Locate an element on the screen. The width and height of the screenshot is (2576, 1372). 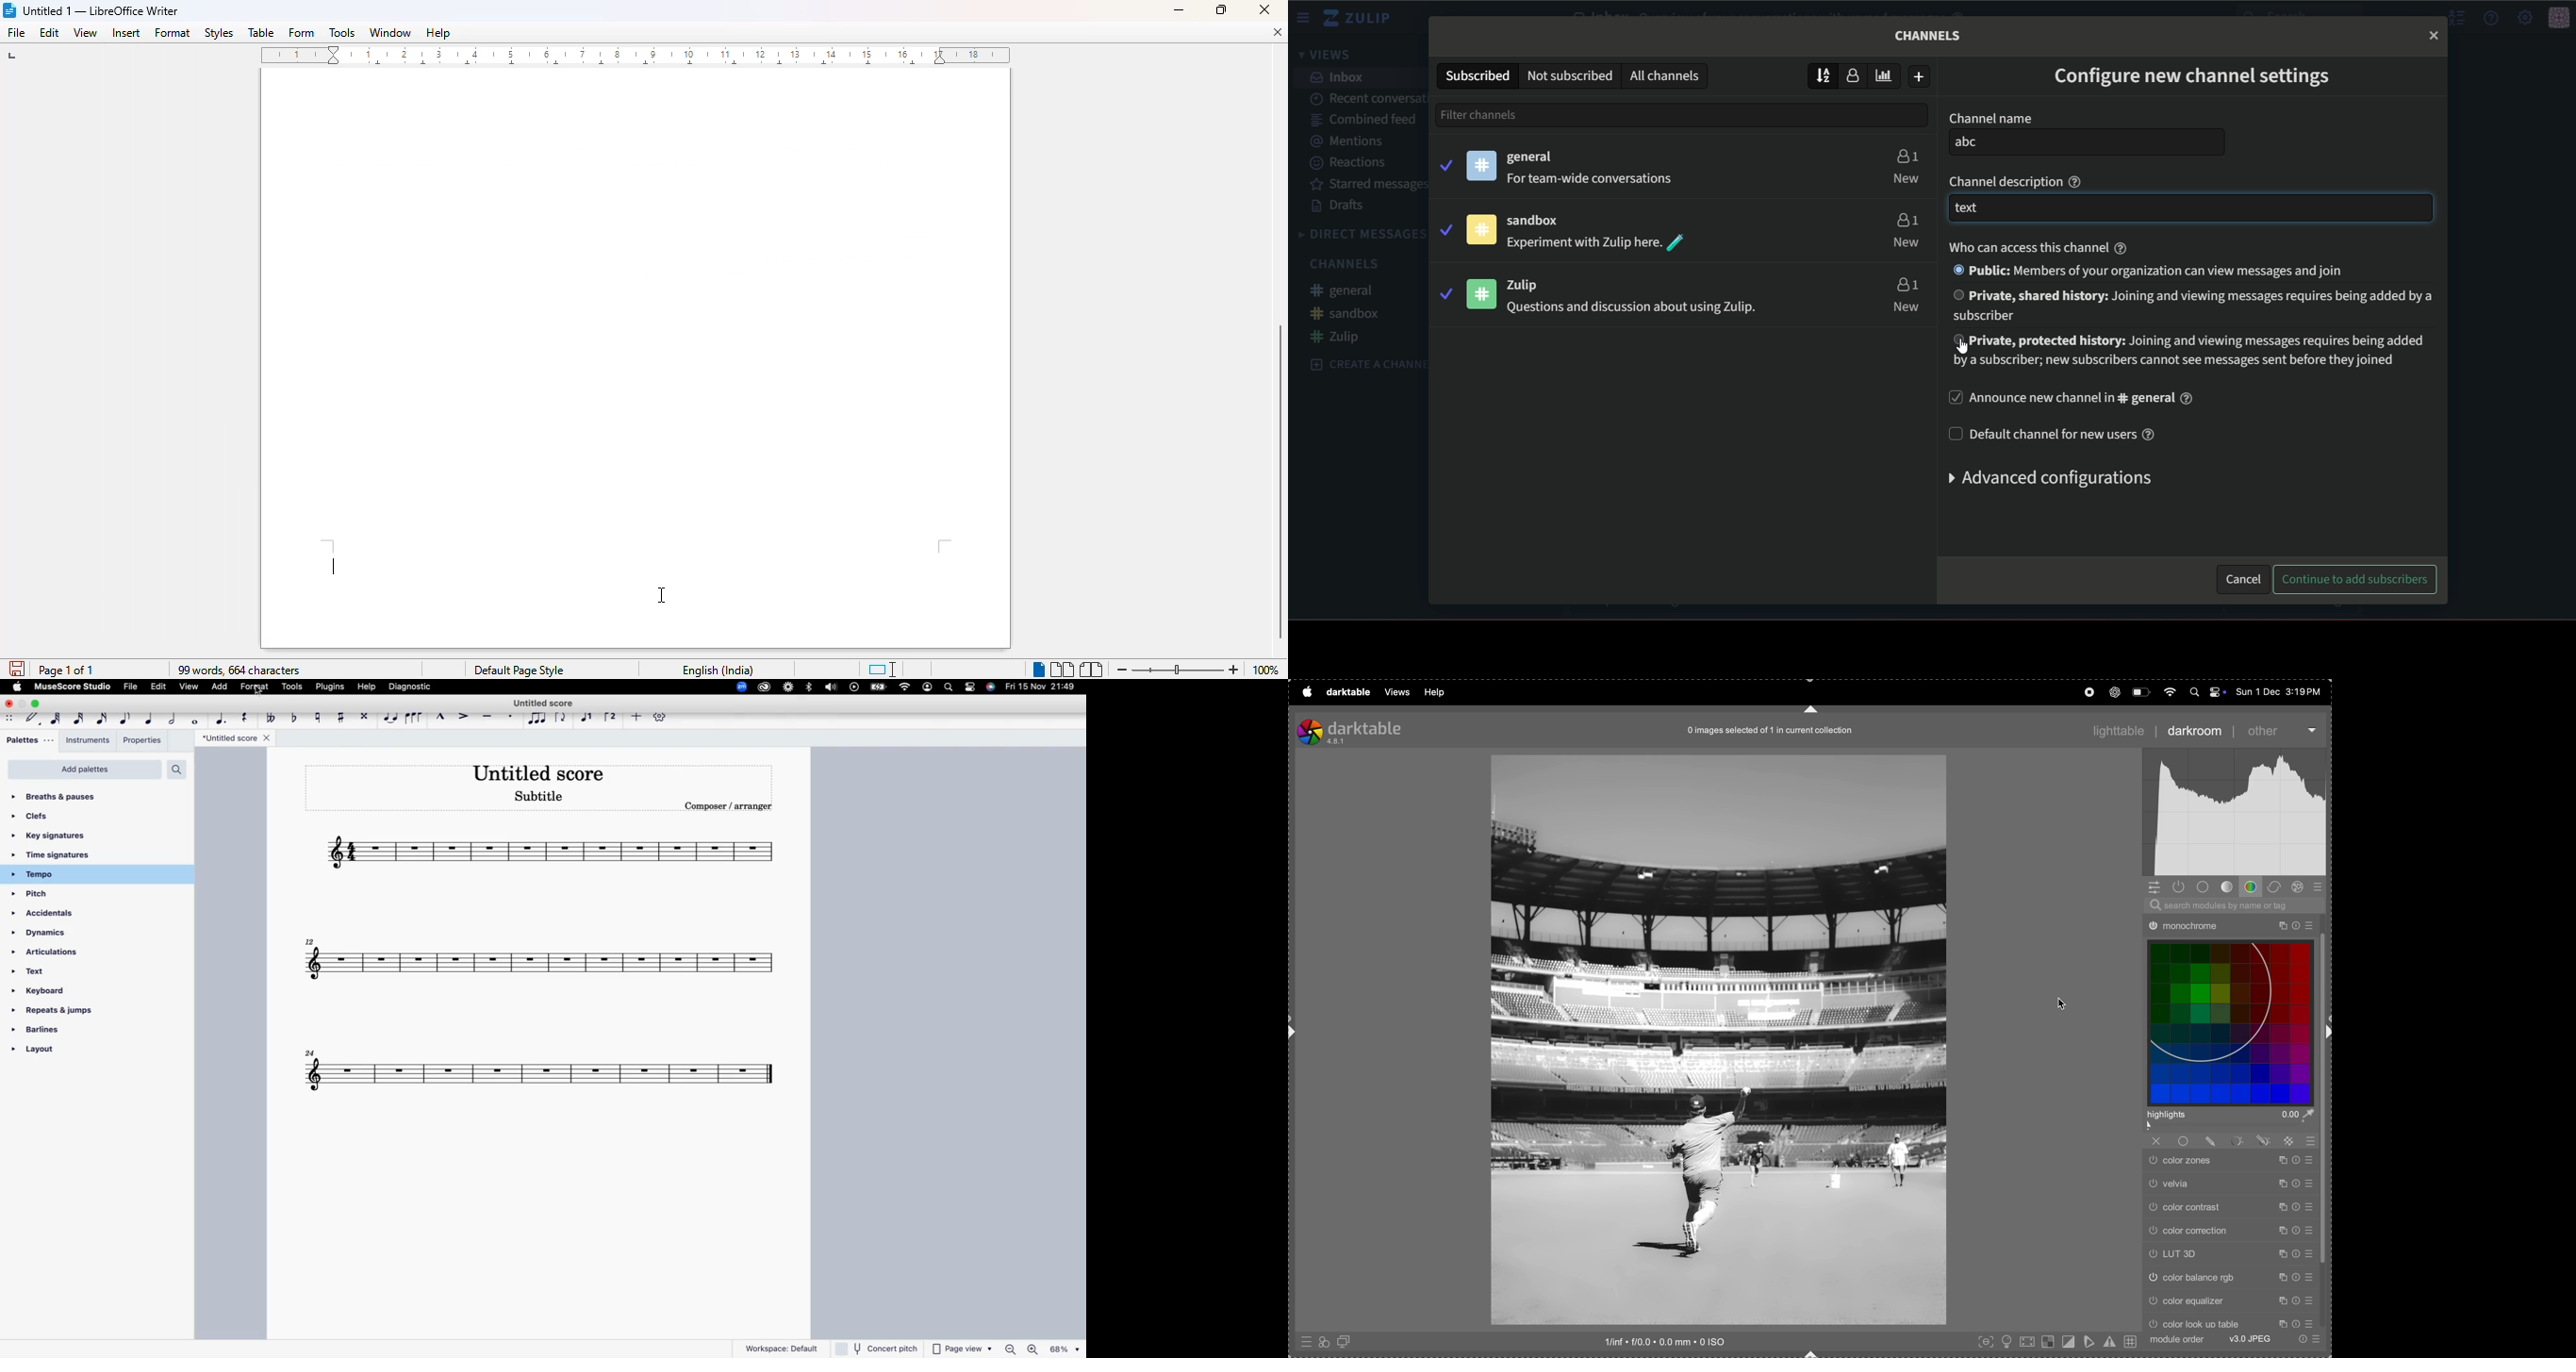
annunce a new chsnnel in #general is located at coordinates (2074, 400).